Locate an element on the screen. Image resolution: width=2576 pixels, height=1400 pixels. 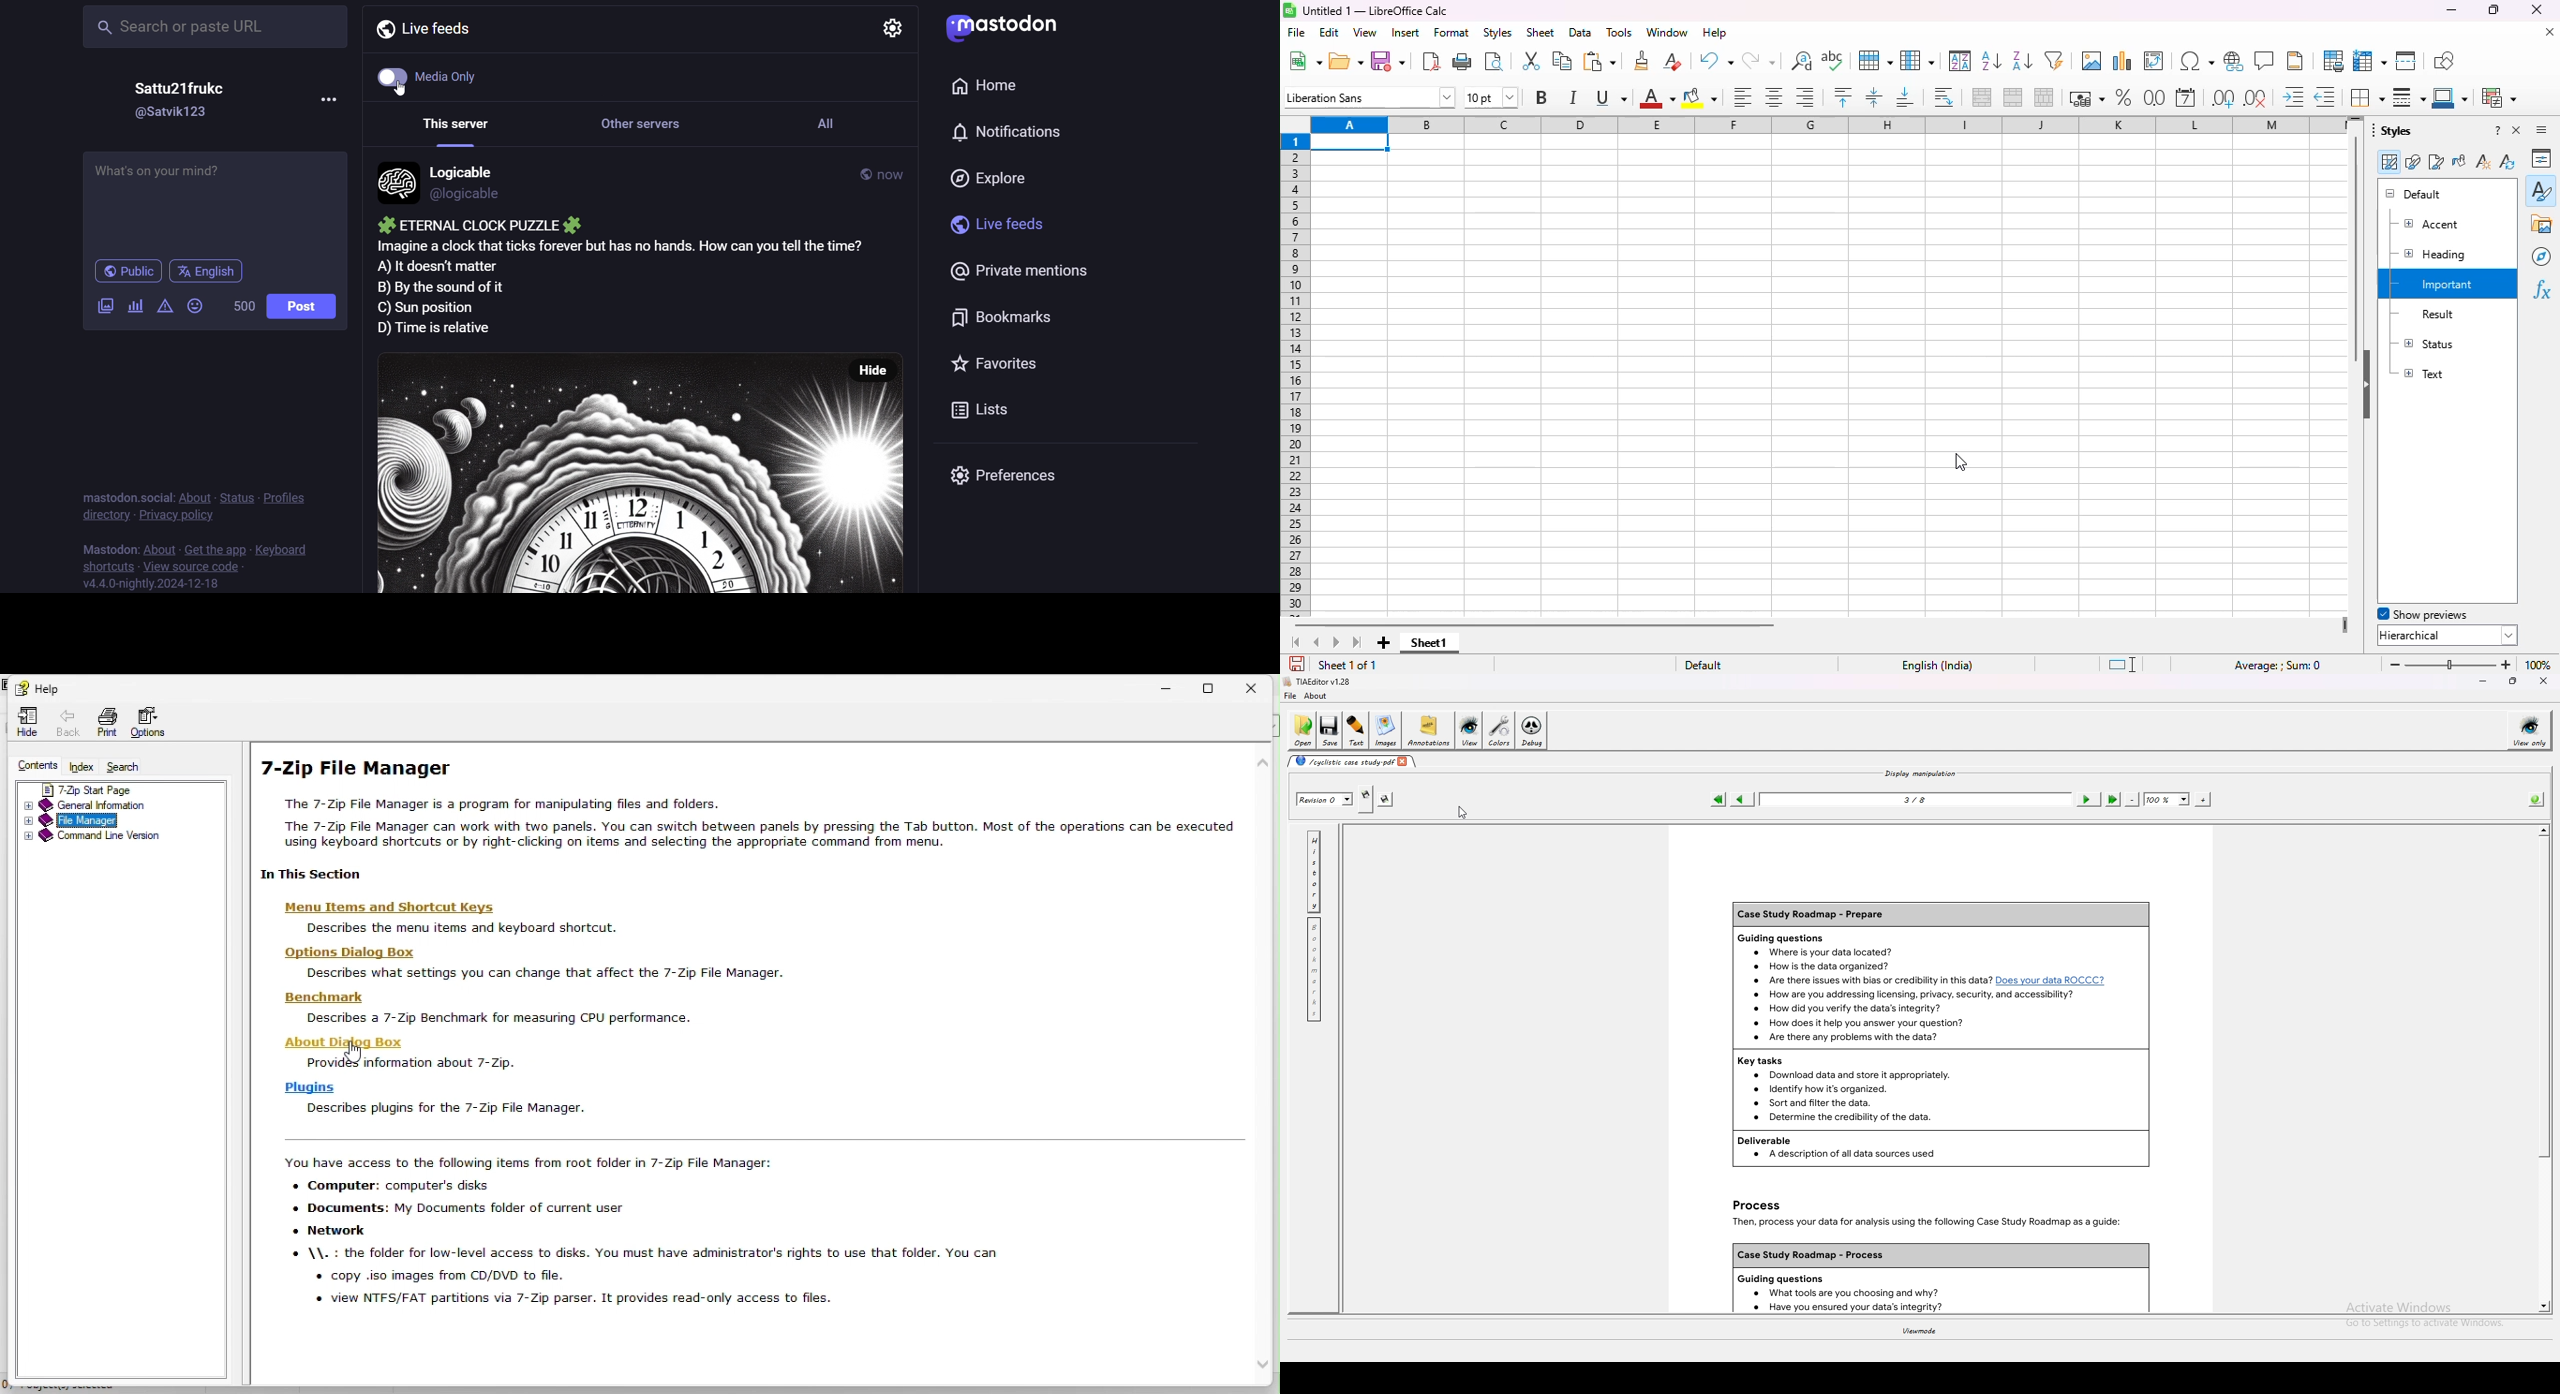
view is located at coordinates (1364, 33).